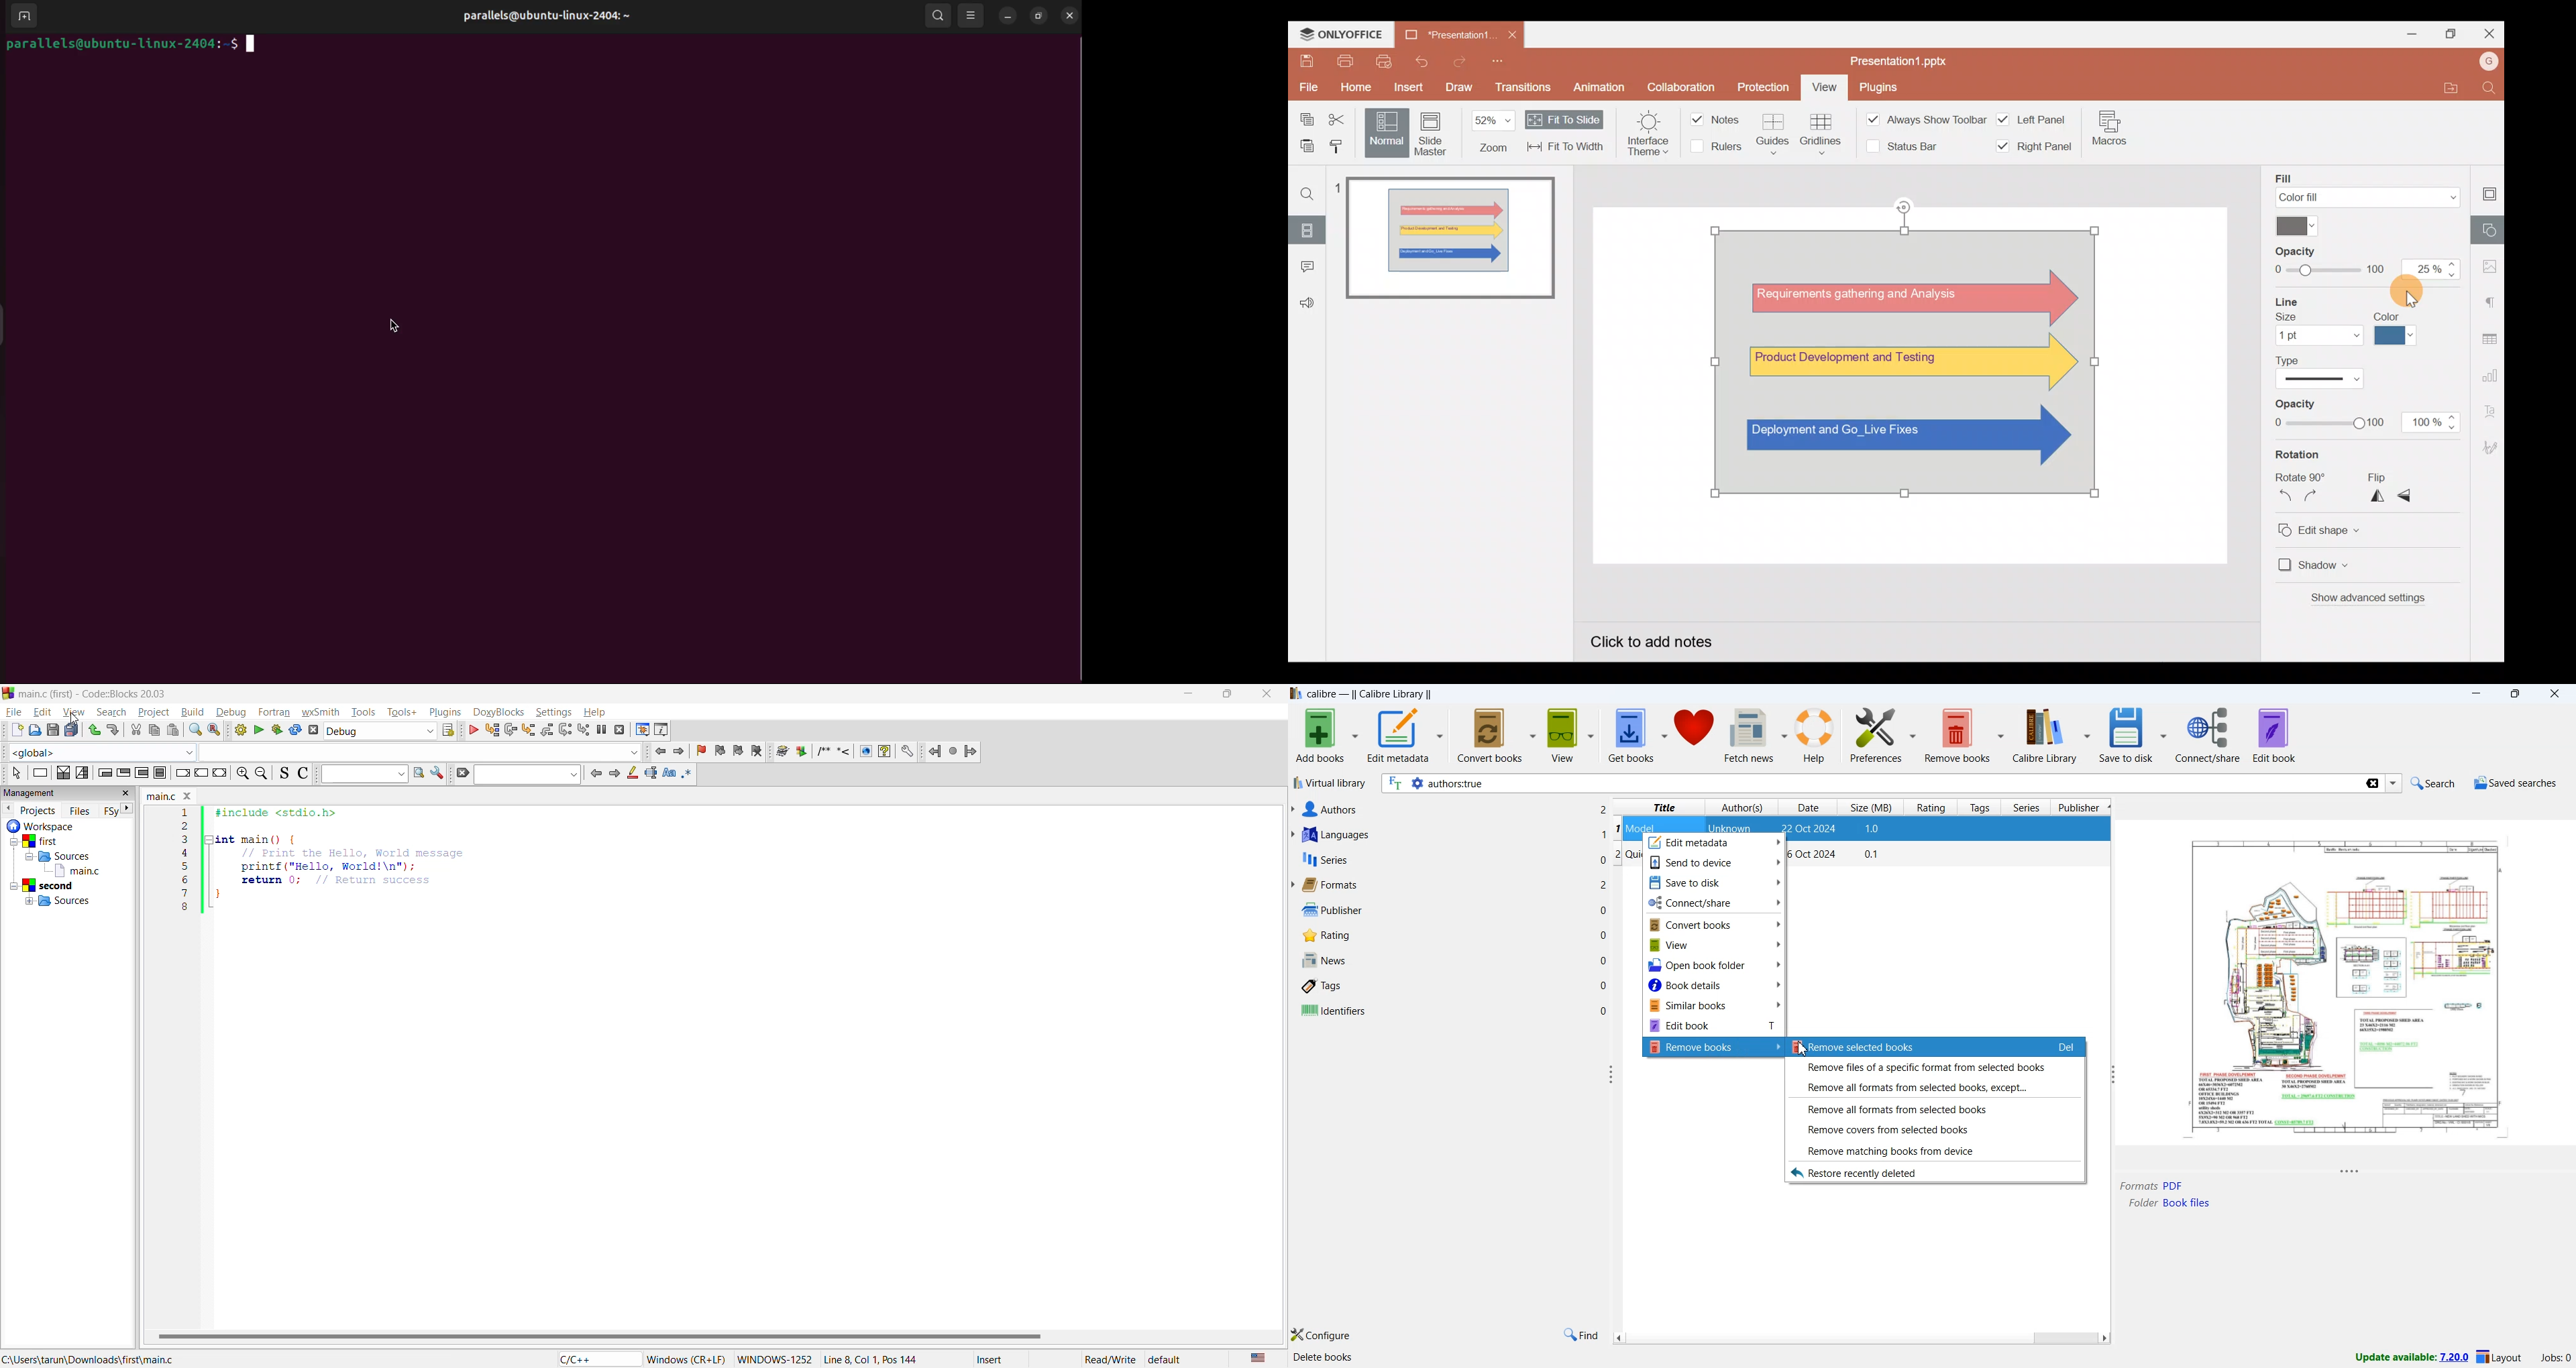 The width and height of the screenshot is (2576, 1372). I want to click on workspace, so click(43, 826).